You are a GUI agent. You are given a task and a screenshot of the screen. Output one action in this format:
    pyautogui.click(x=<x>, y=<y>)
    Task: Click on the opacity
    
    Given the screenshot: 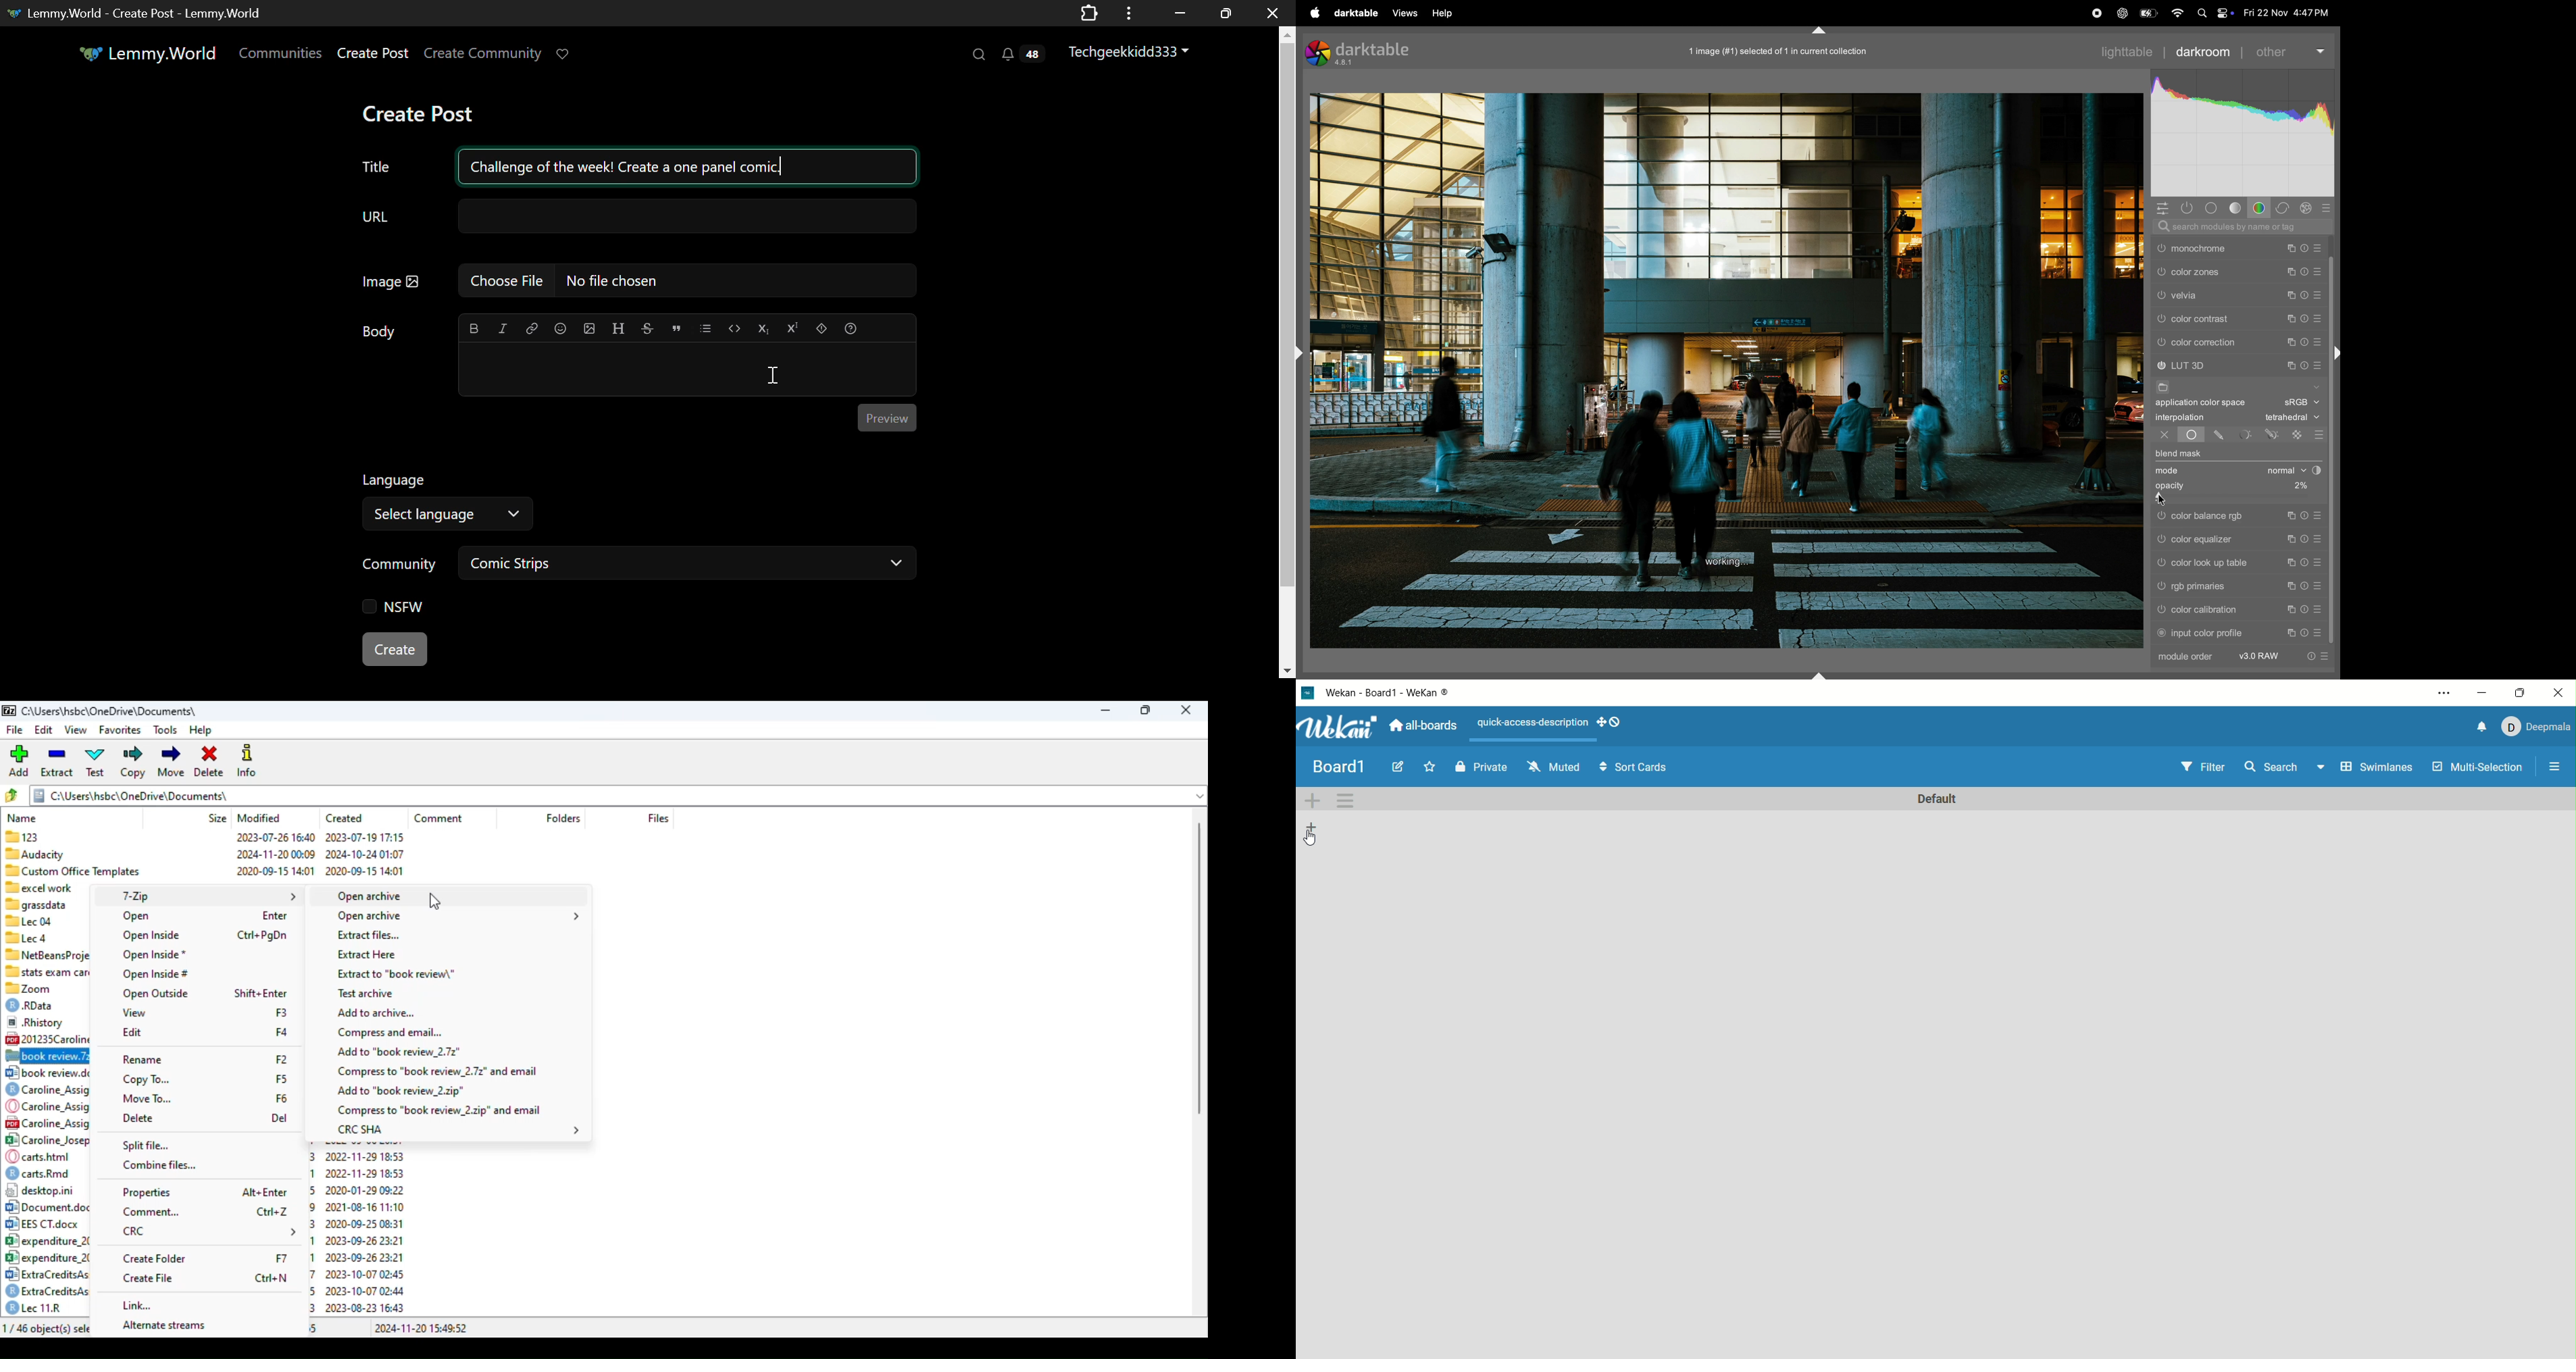 What is the action you would take?
    pyautogui.click(x=2173, y=485)
    